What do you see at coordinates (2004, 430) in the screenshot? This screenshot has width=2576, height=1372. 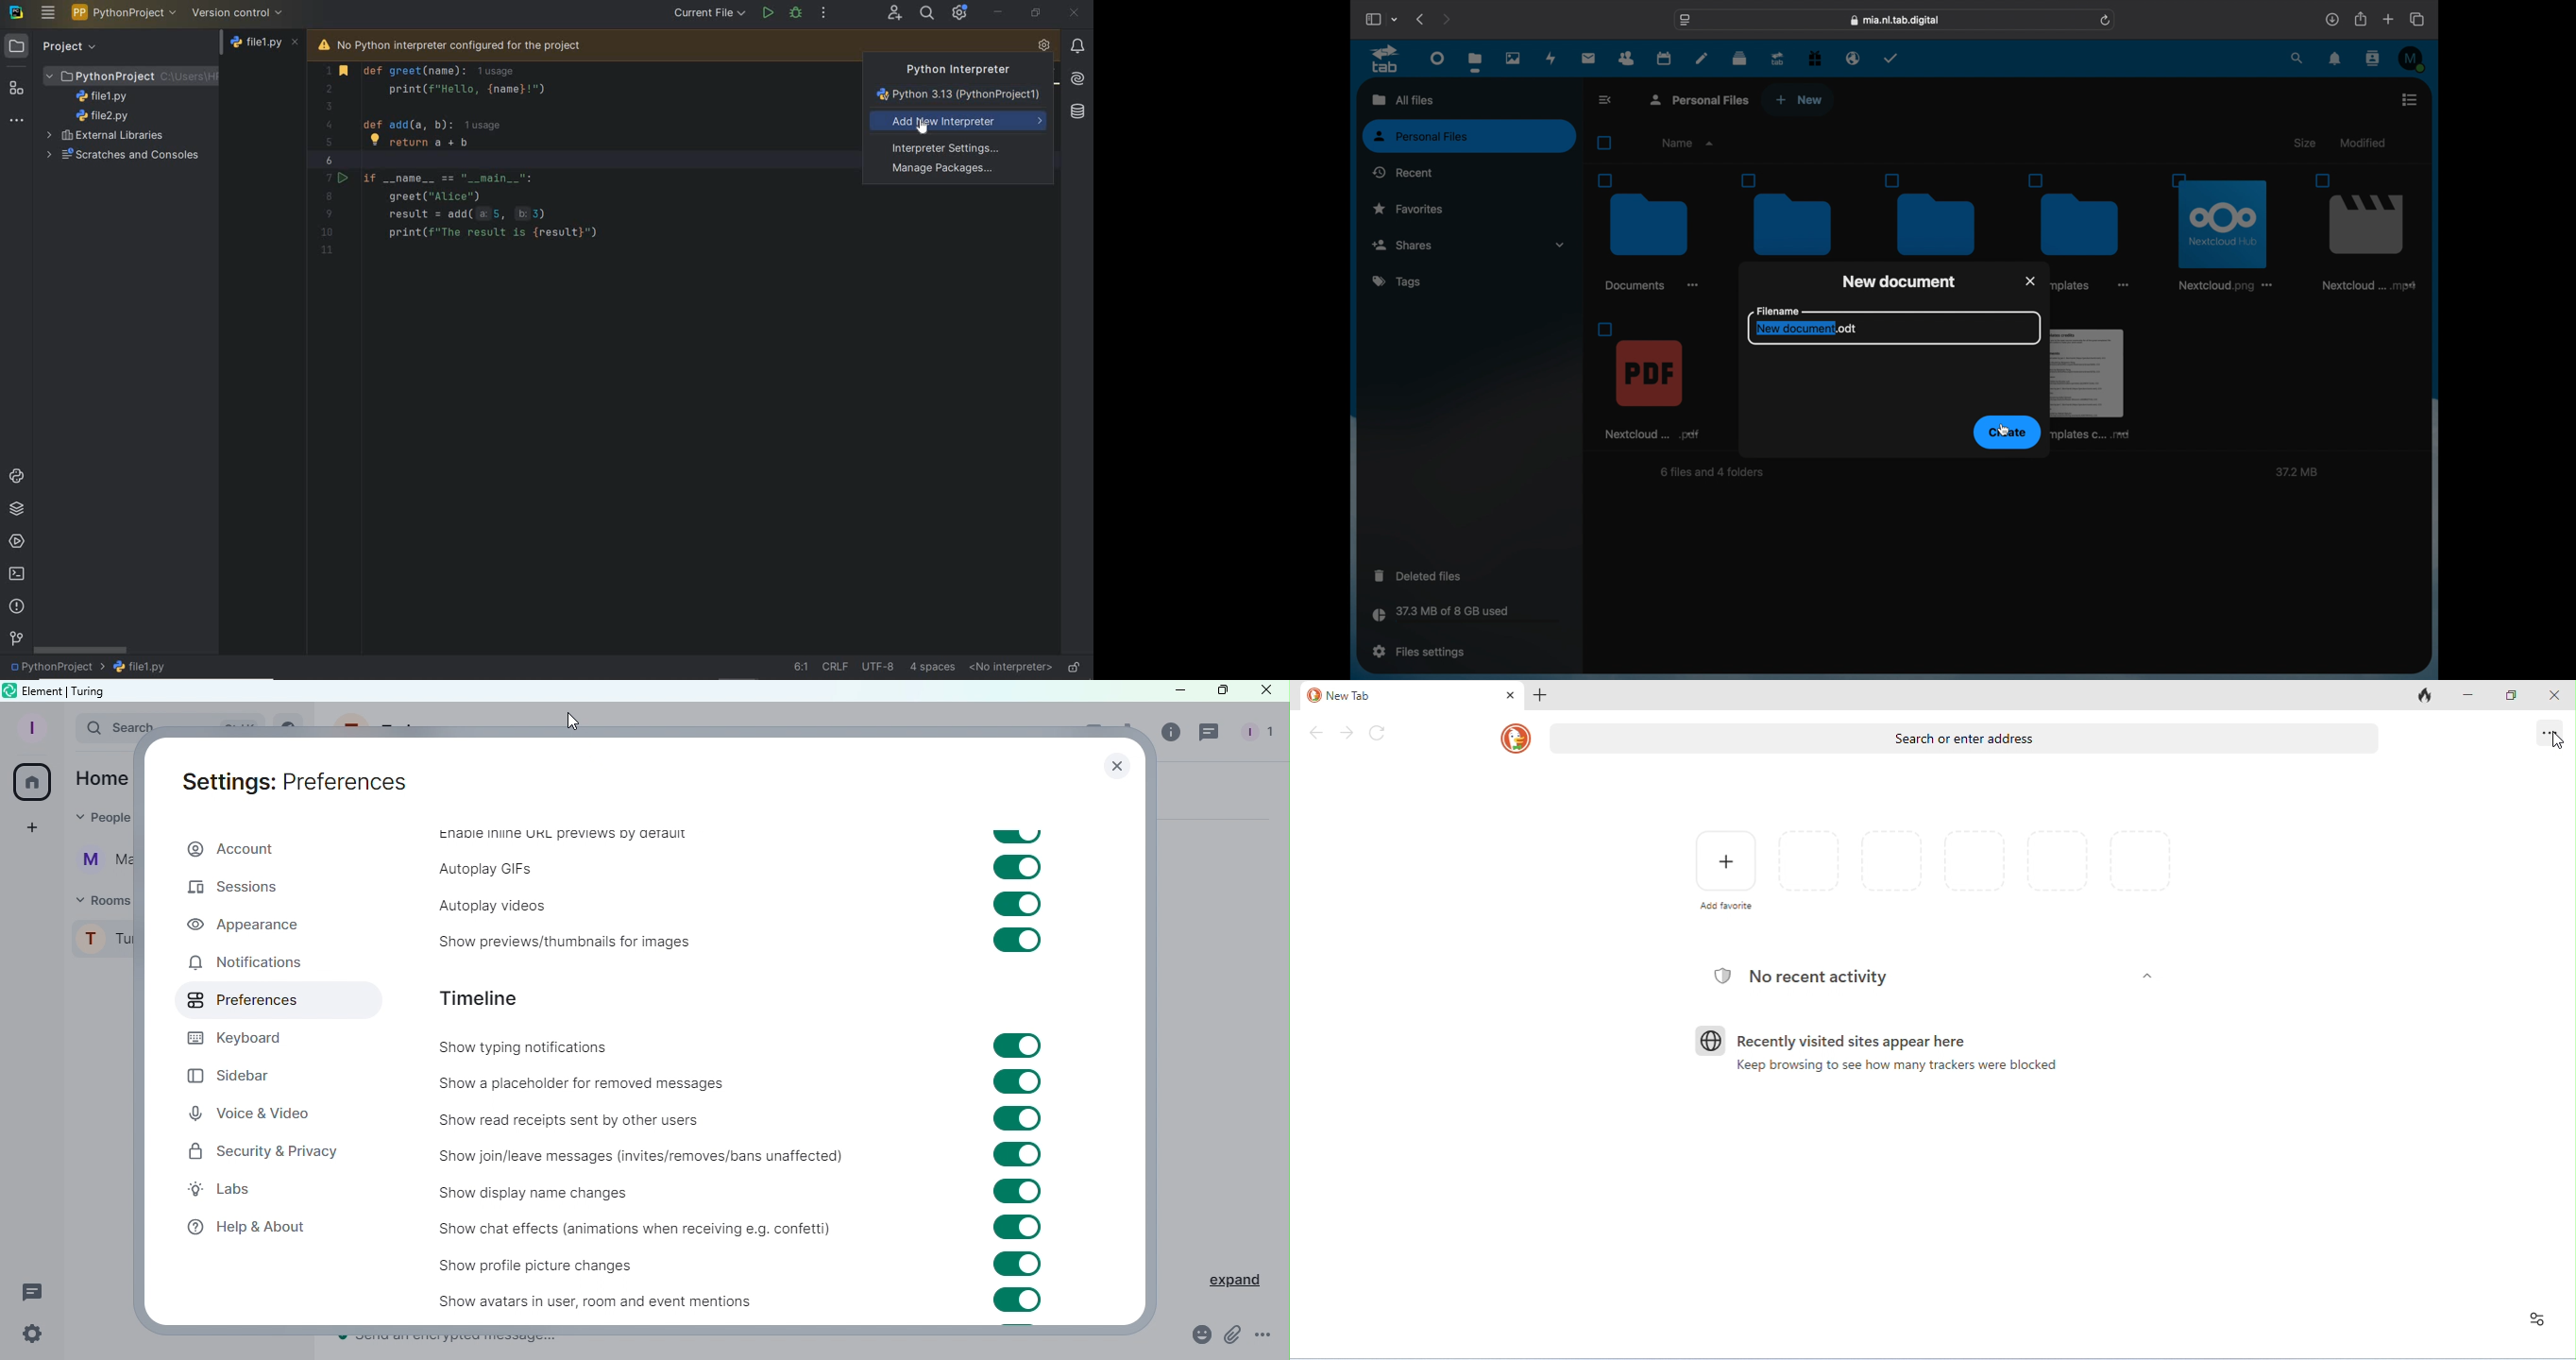 I see `cursor` at bounding box center [2004, 430].